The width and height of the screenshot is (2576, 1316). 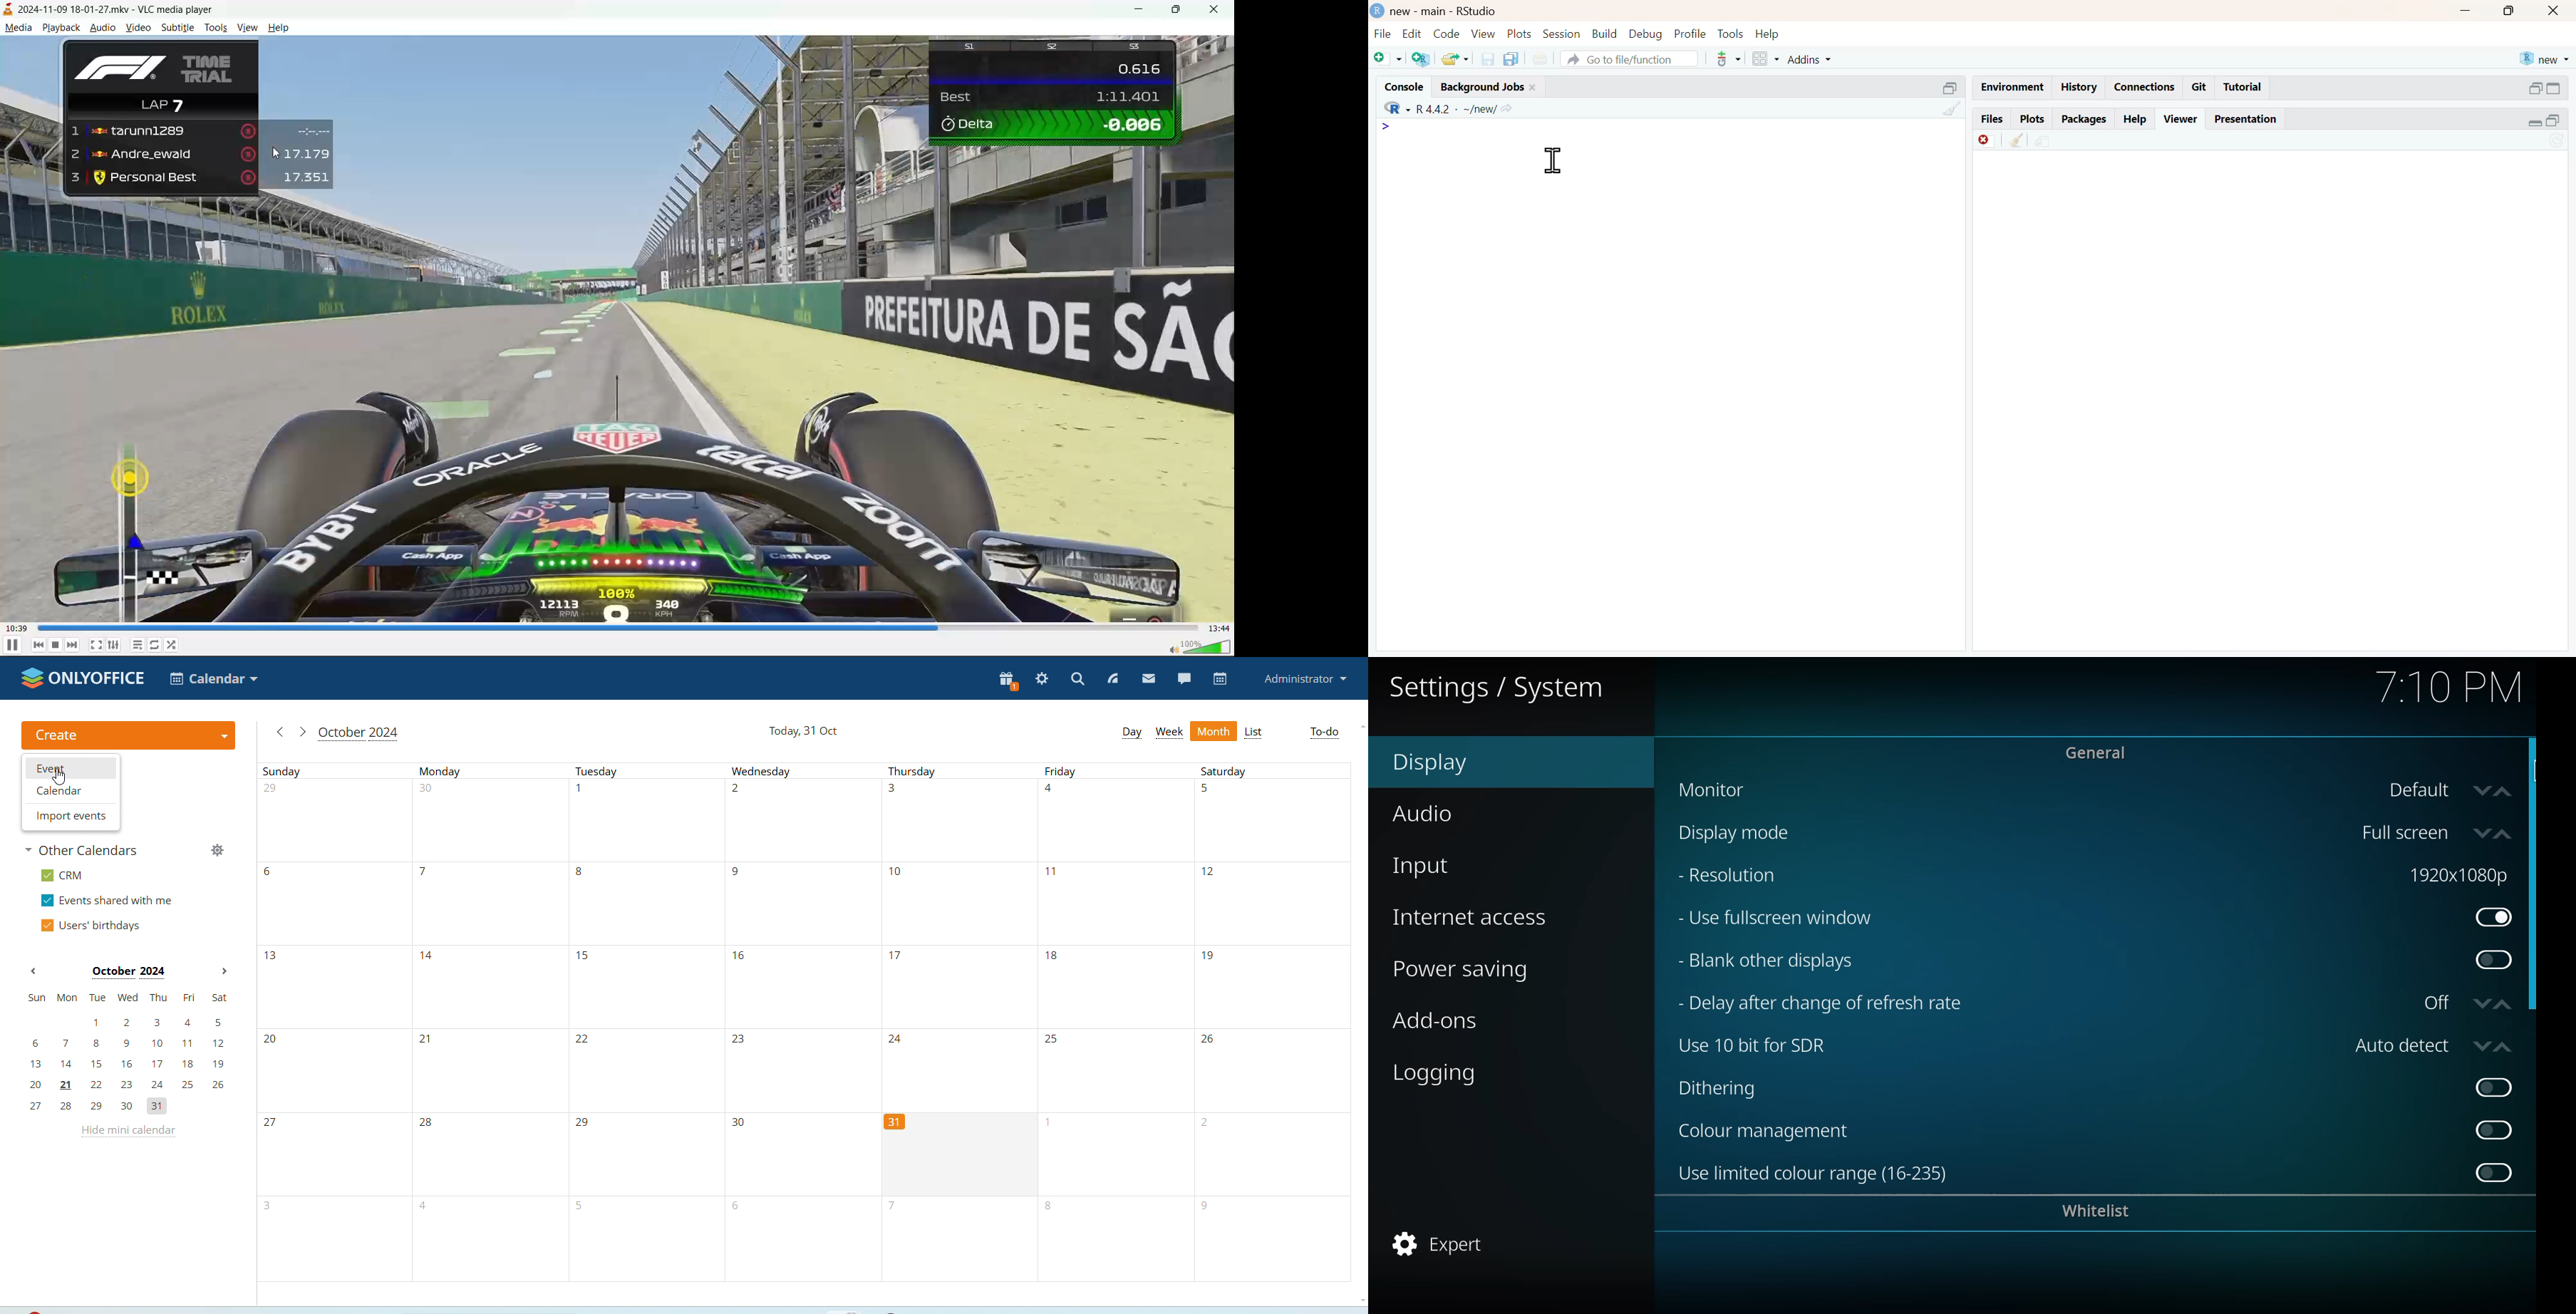 I want to click on history, so click(x=2081, y=87).